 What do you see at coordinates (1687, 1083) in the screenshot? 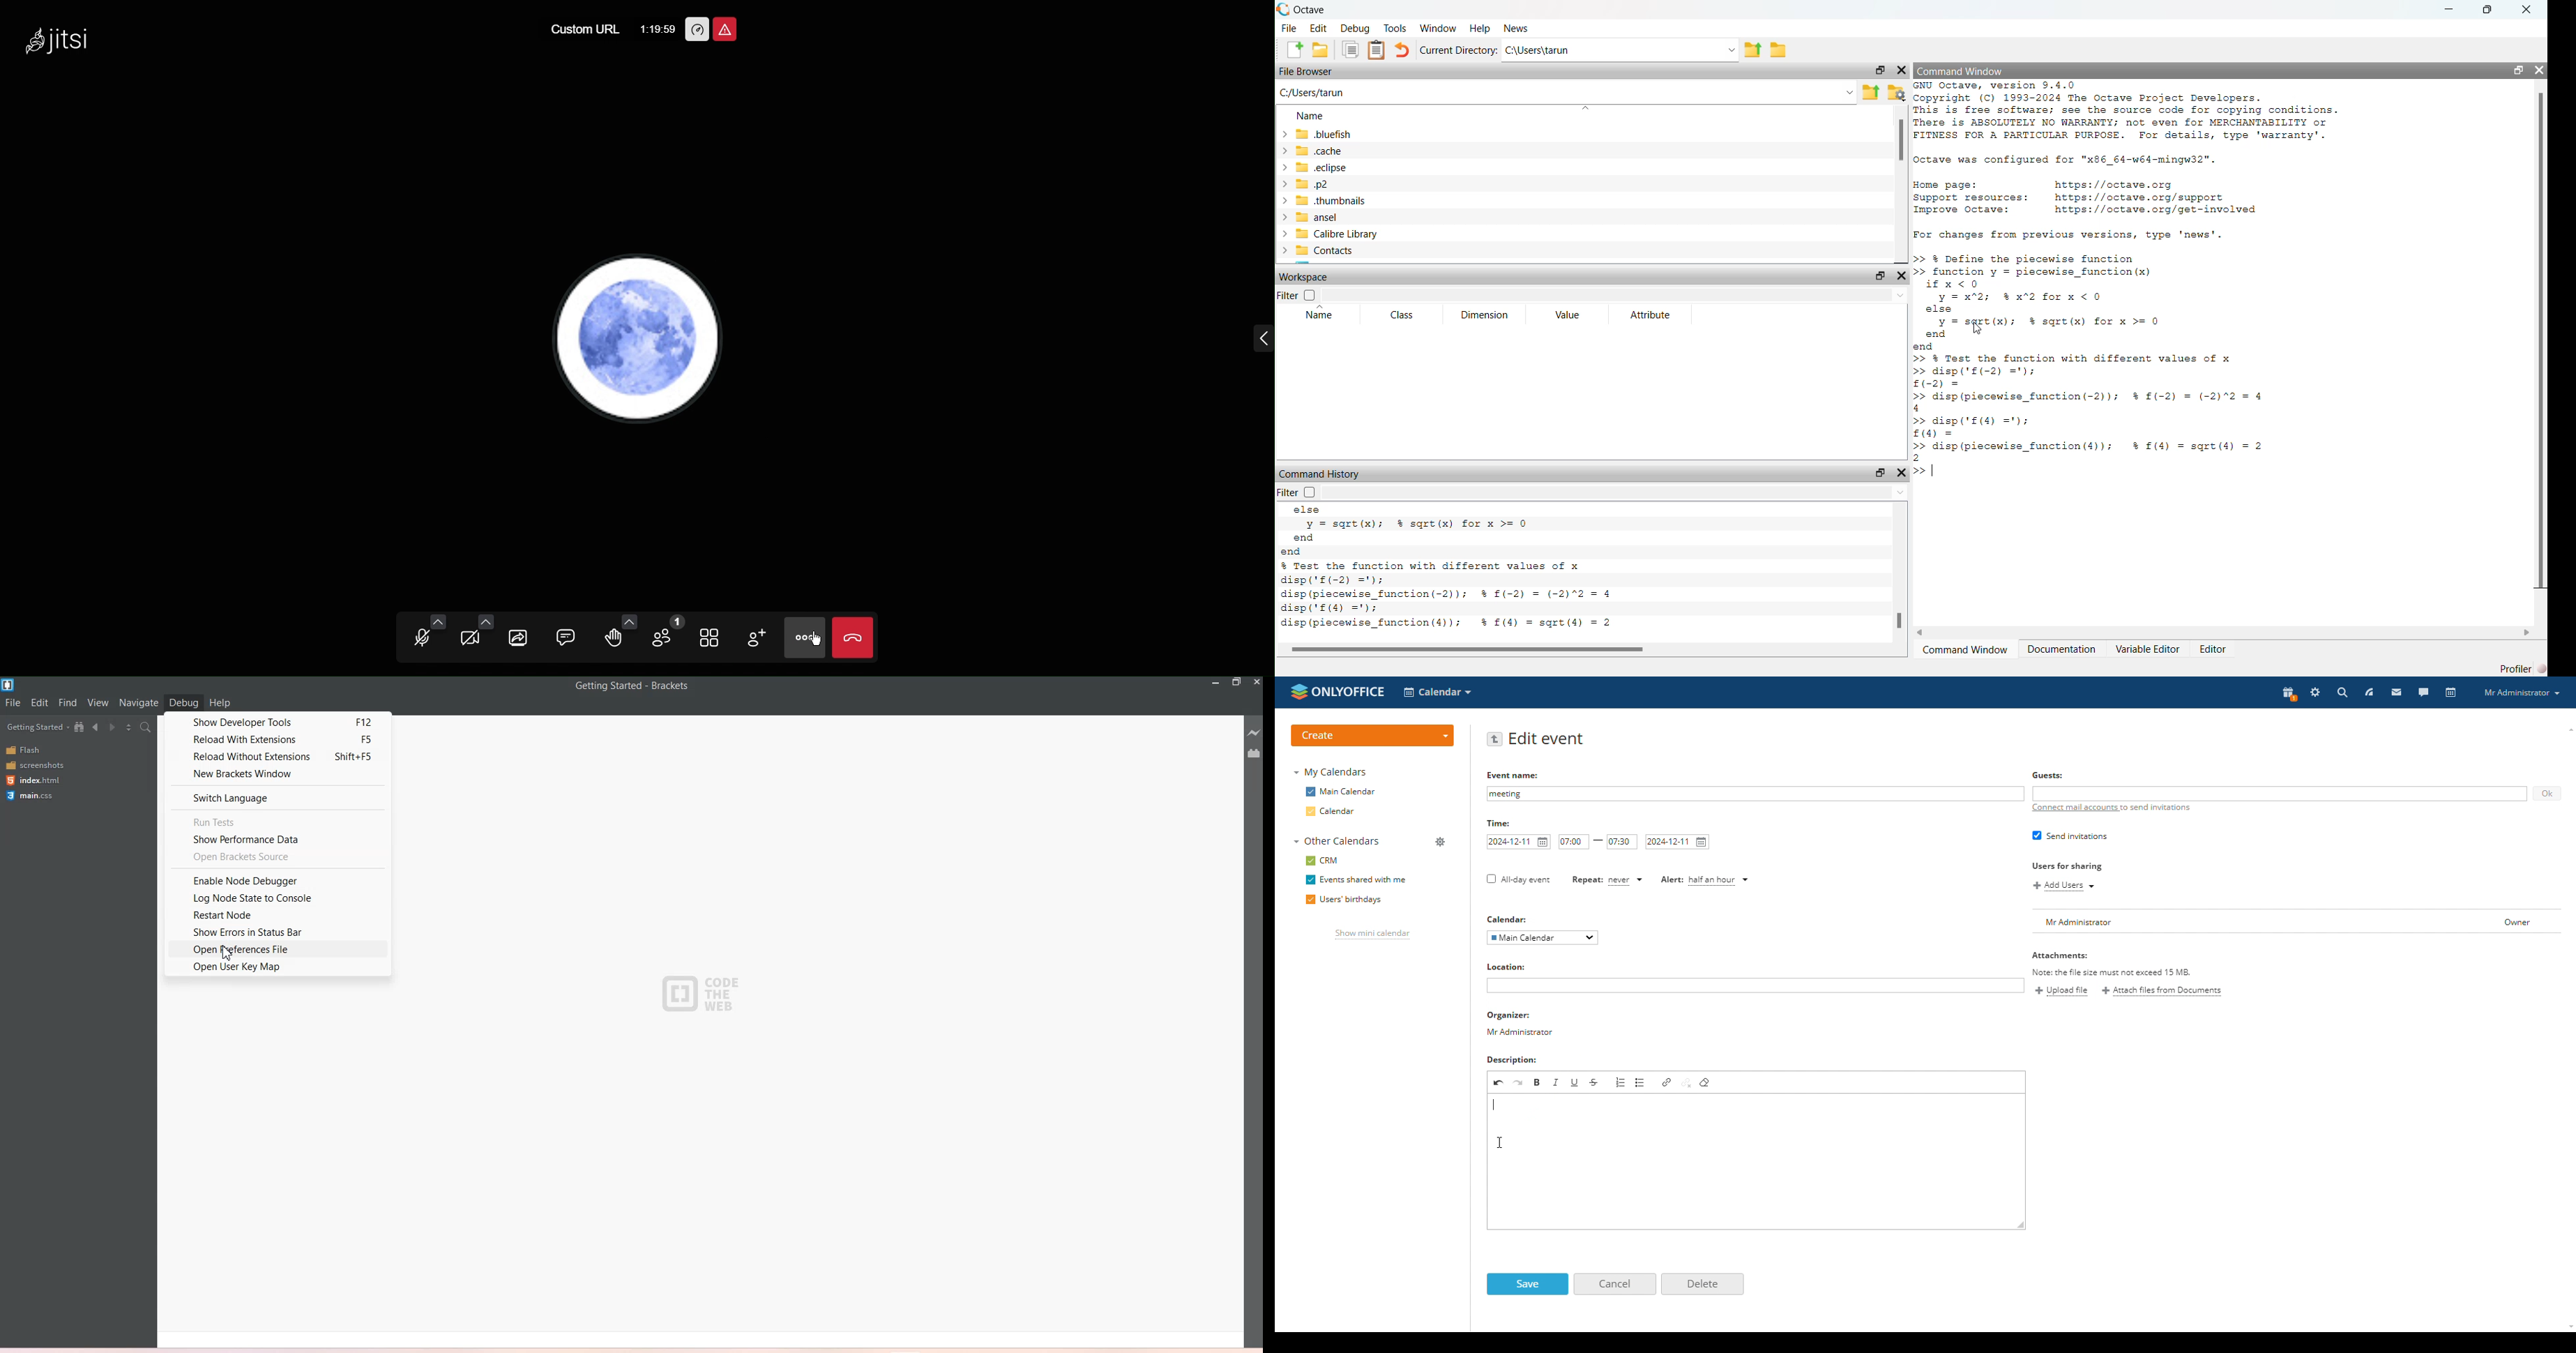
I see `unlink` at bounding box center [1687, 1083].